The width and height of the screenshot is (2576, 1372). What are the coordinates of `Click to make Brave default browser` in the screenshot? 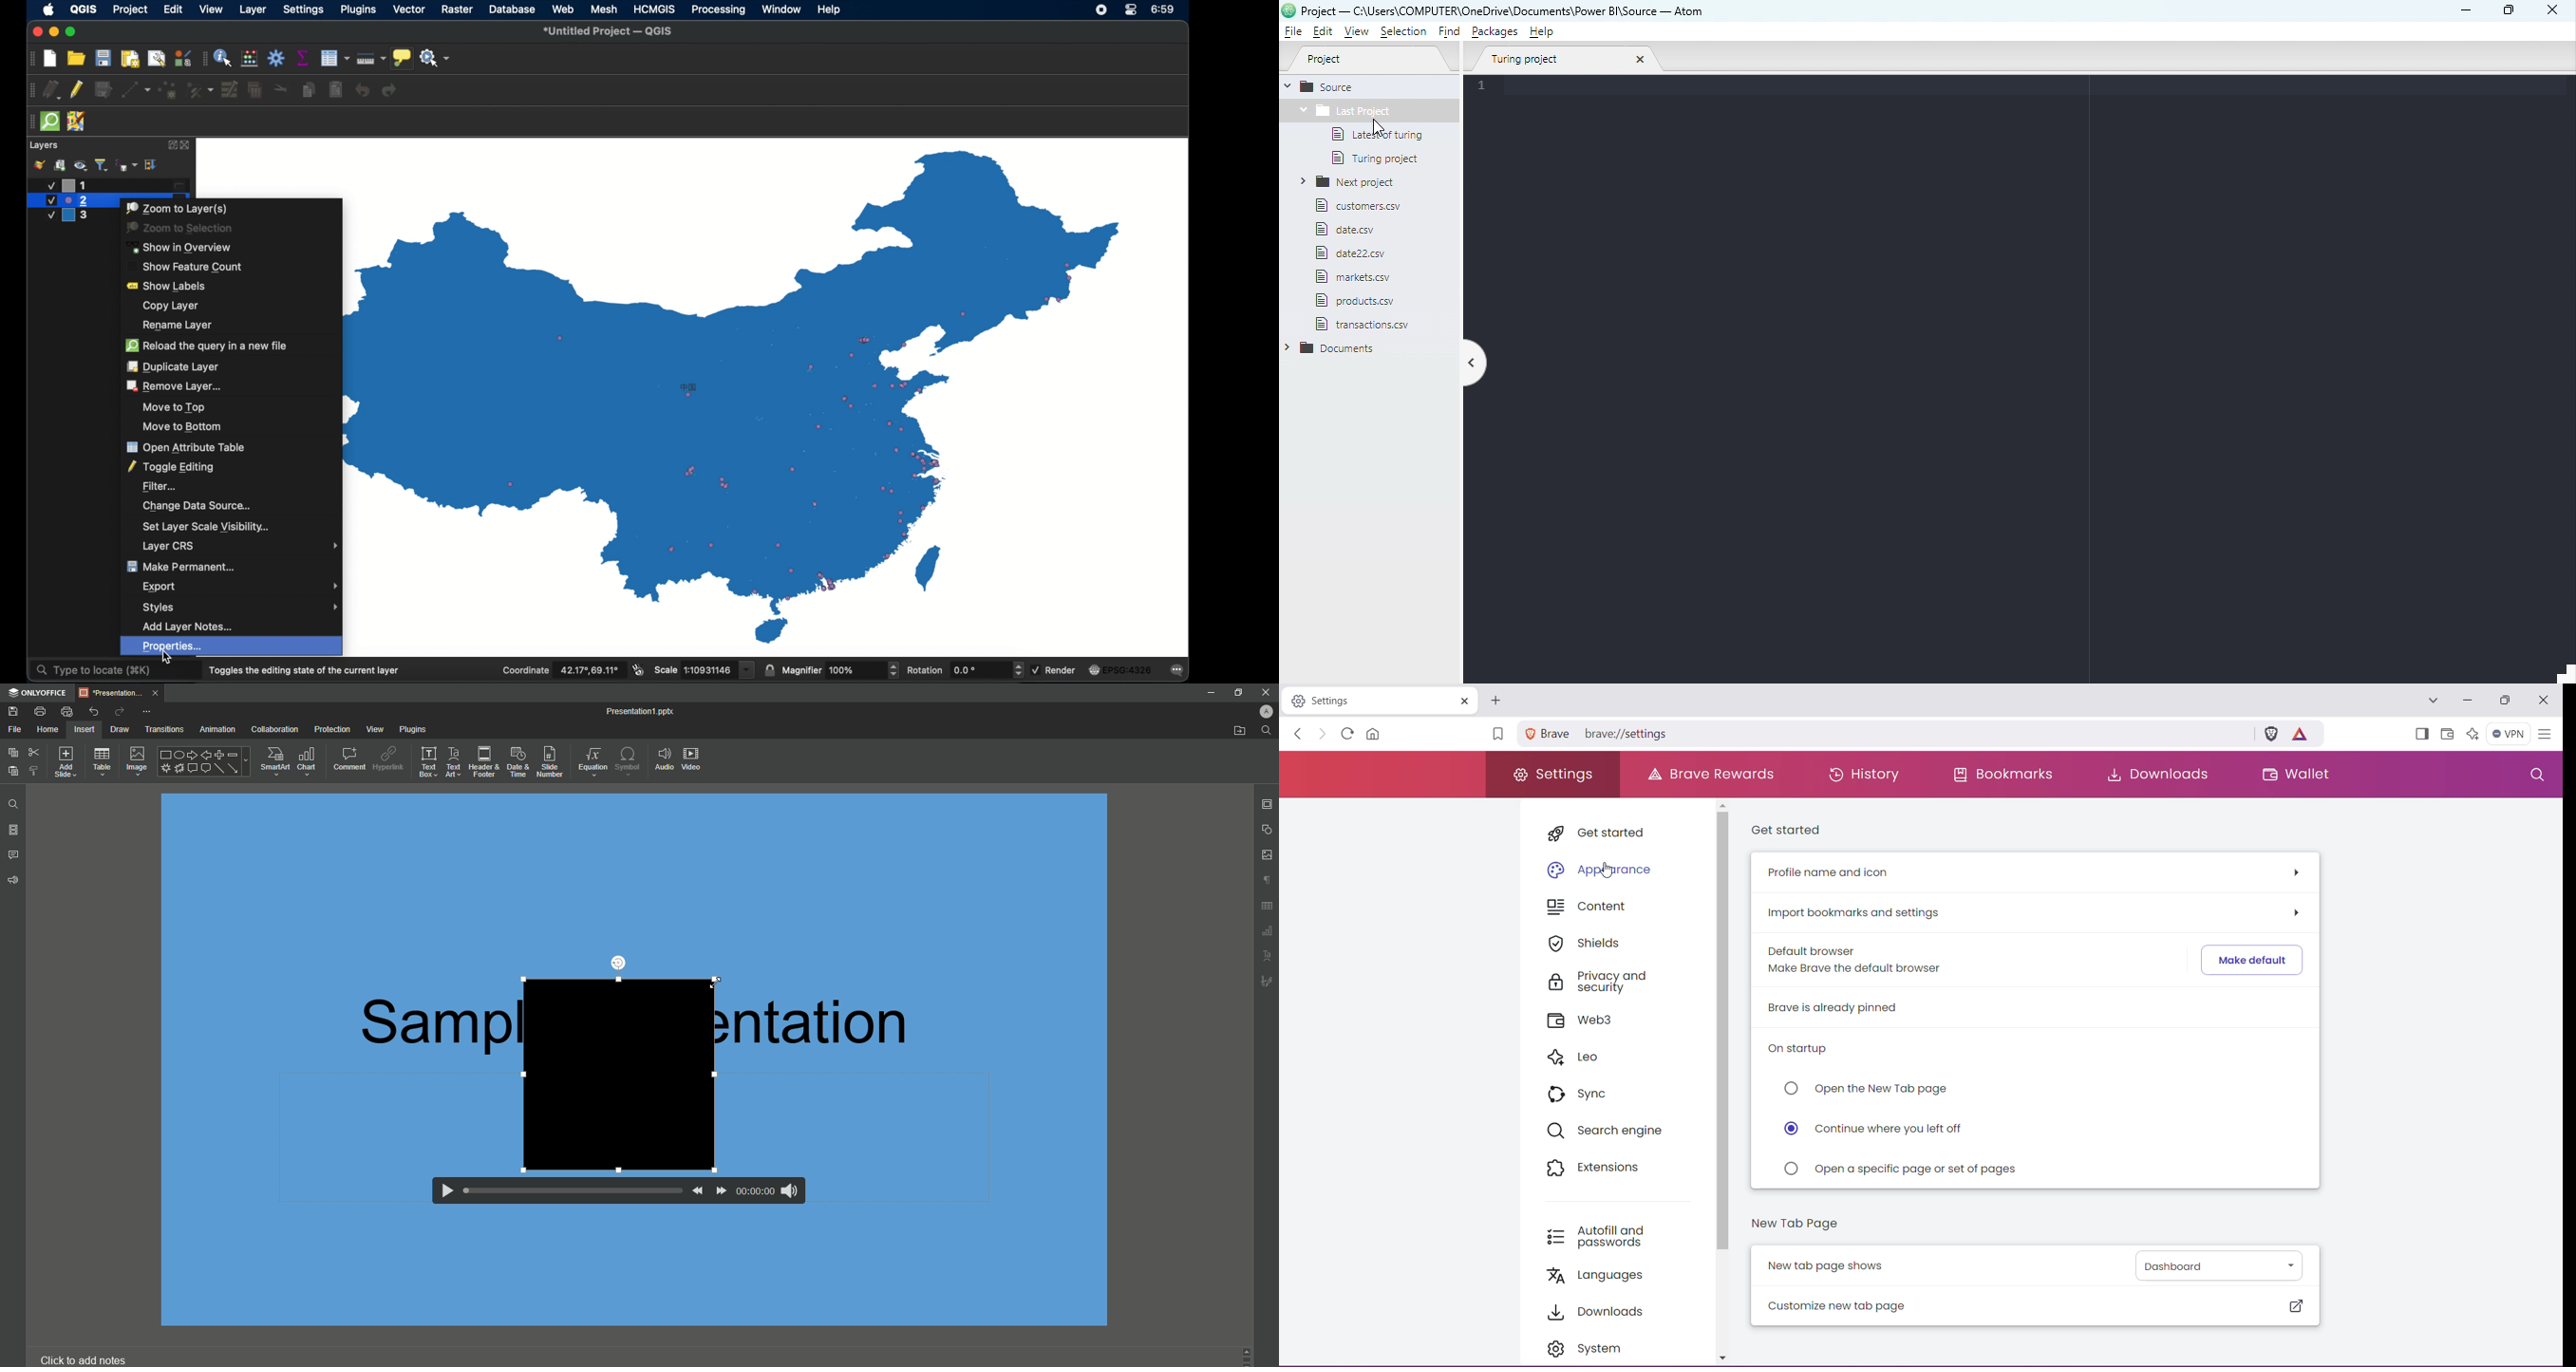 It's located at (2251, 961).